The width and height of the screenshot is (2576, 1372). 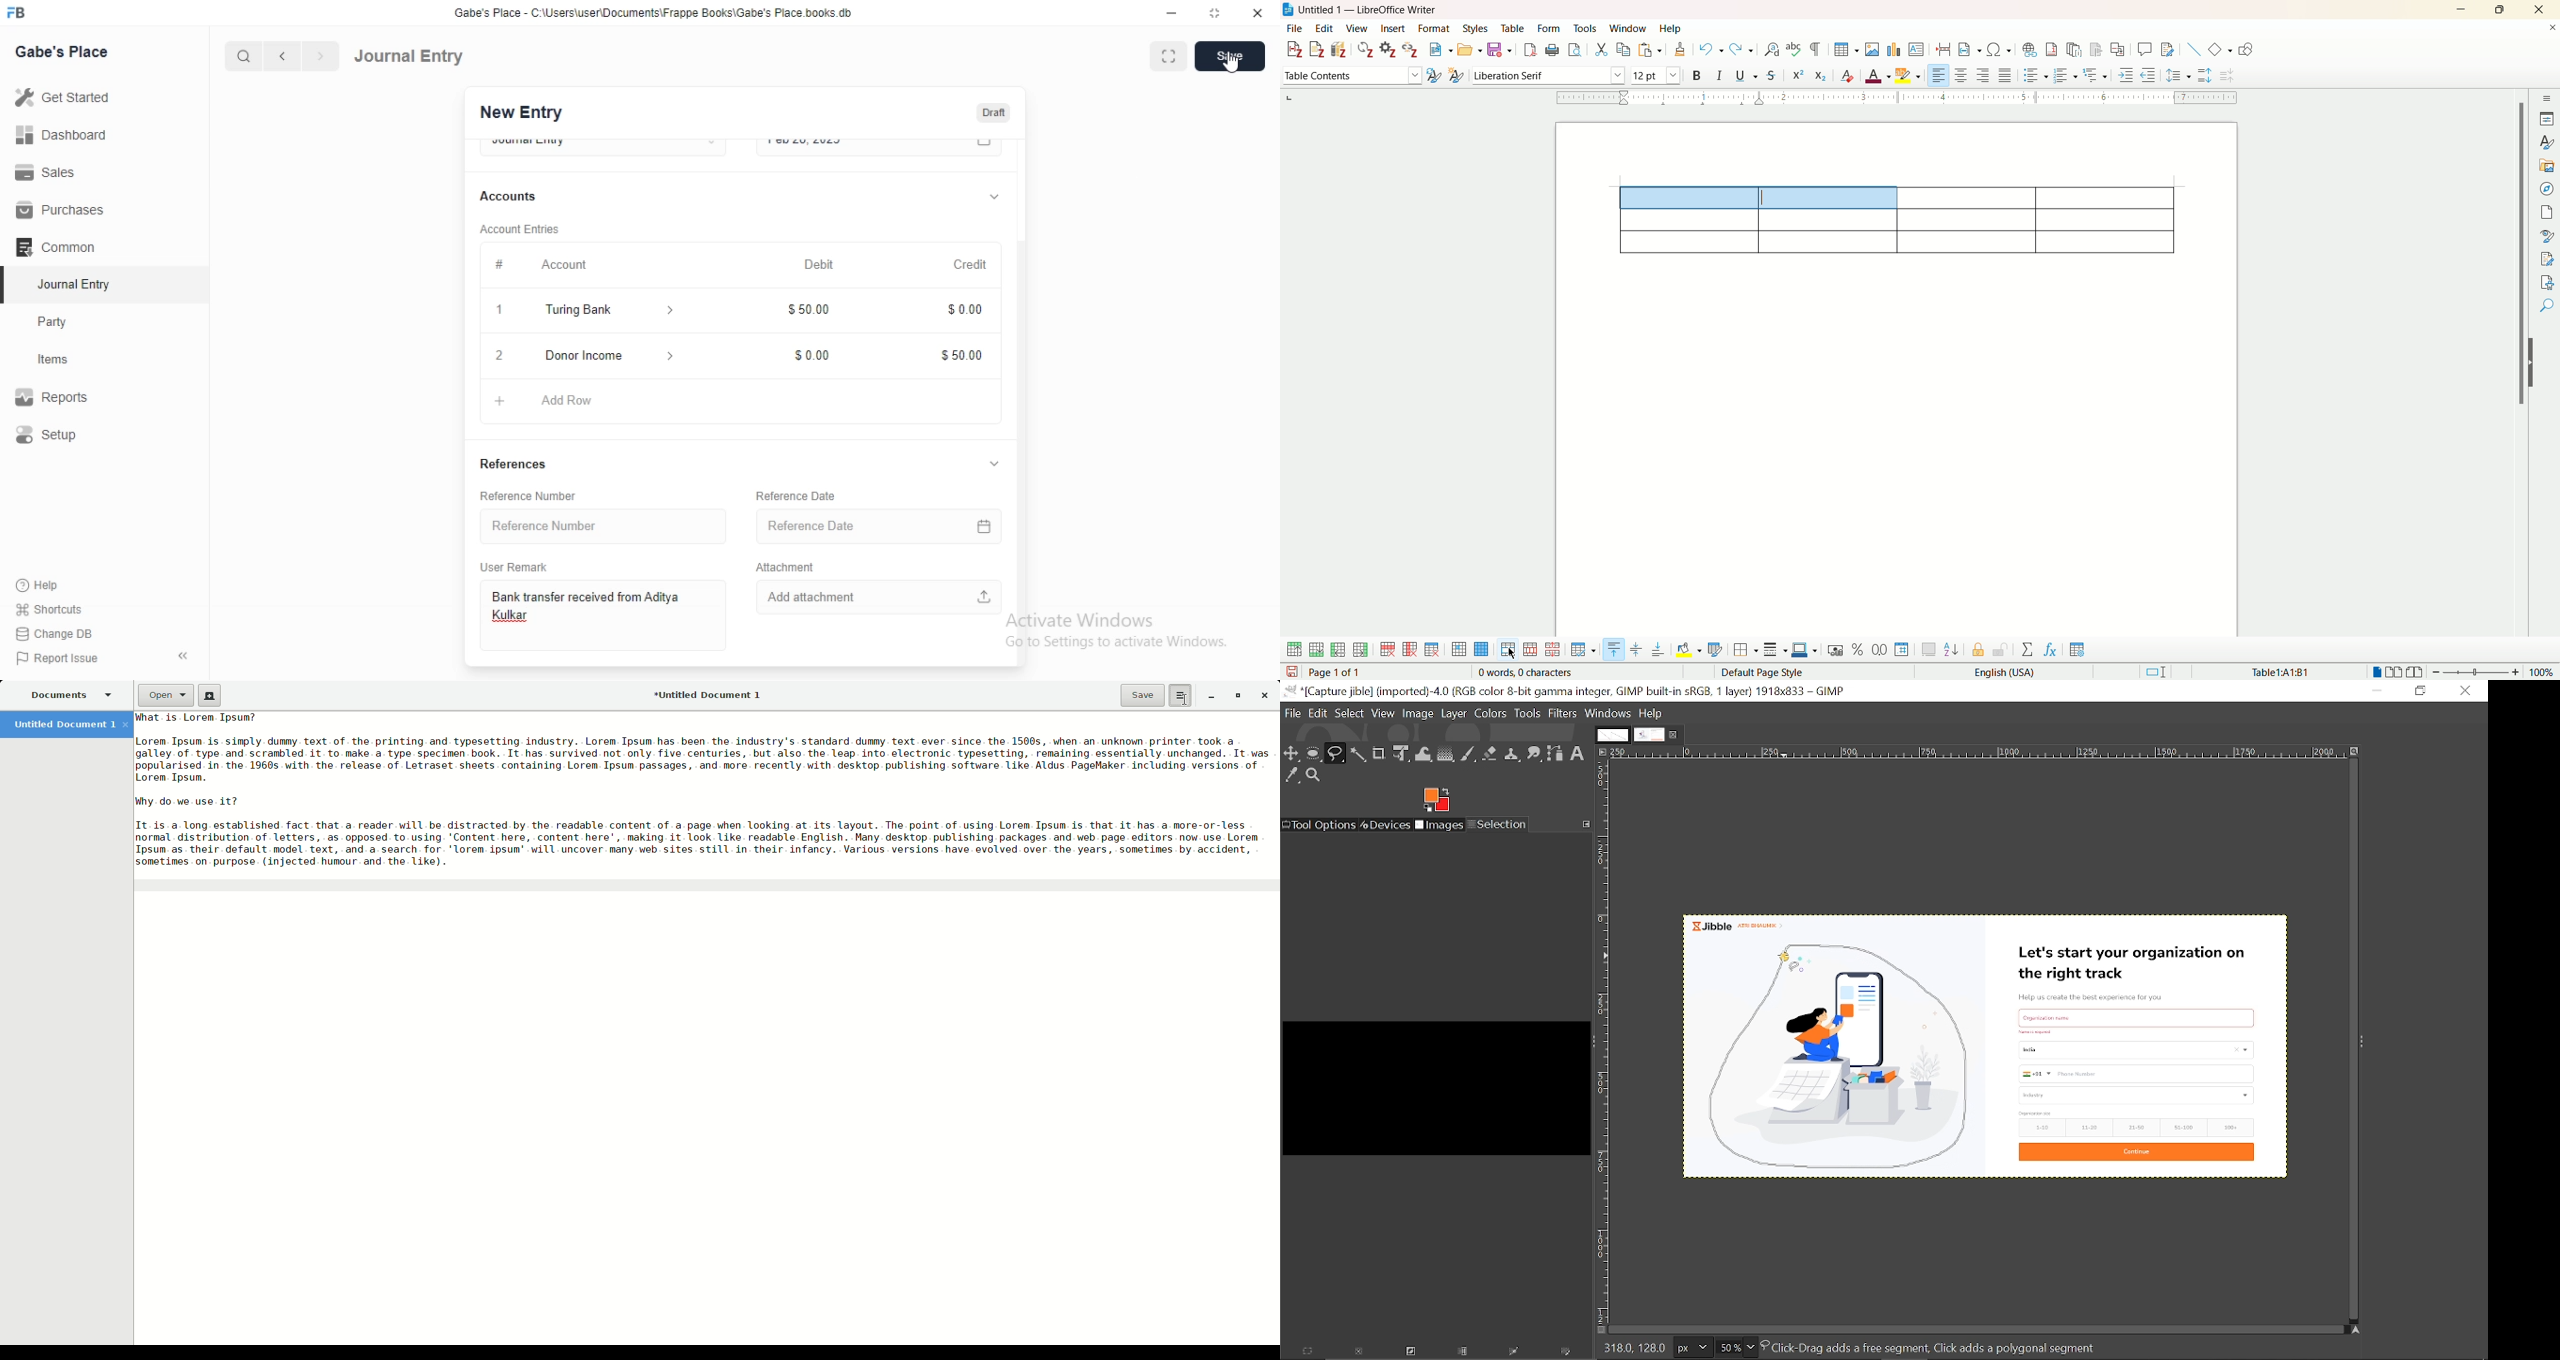 What do you see at coordinates (1747, 650) in the screenshot?
I see `border` at bounding box center [1747, 650].